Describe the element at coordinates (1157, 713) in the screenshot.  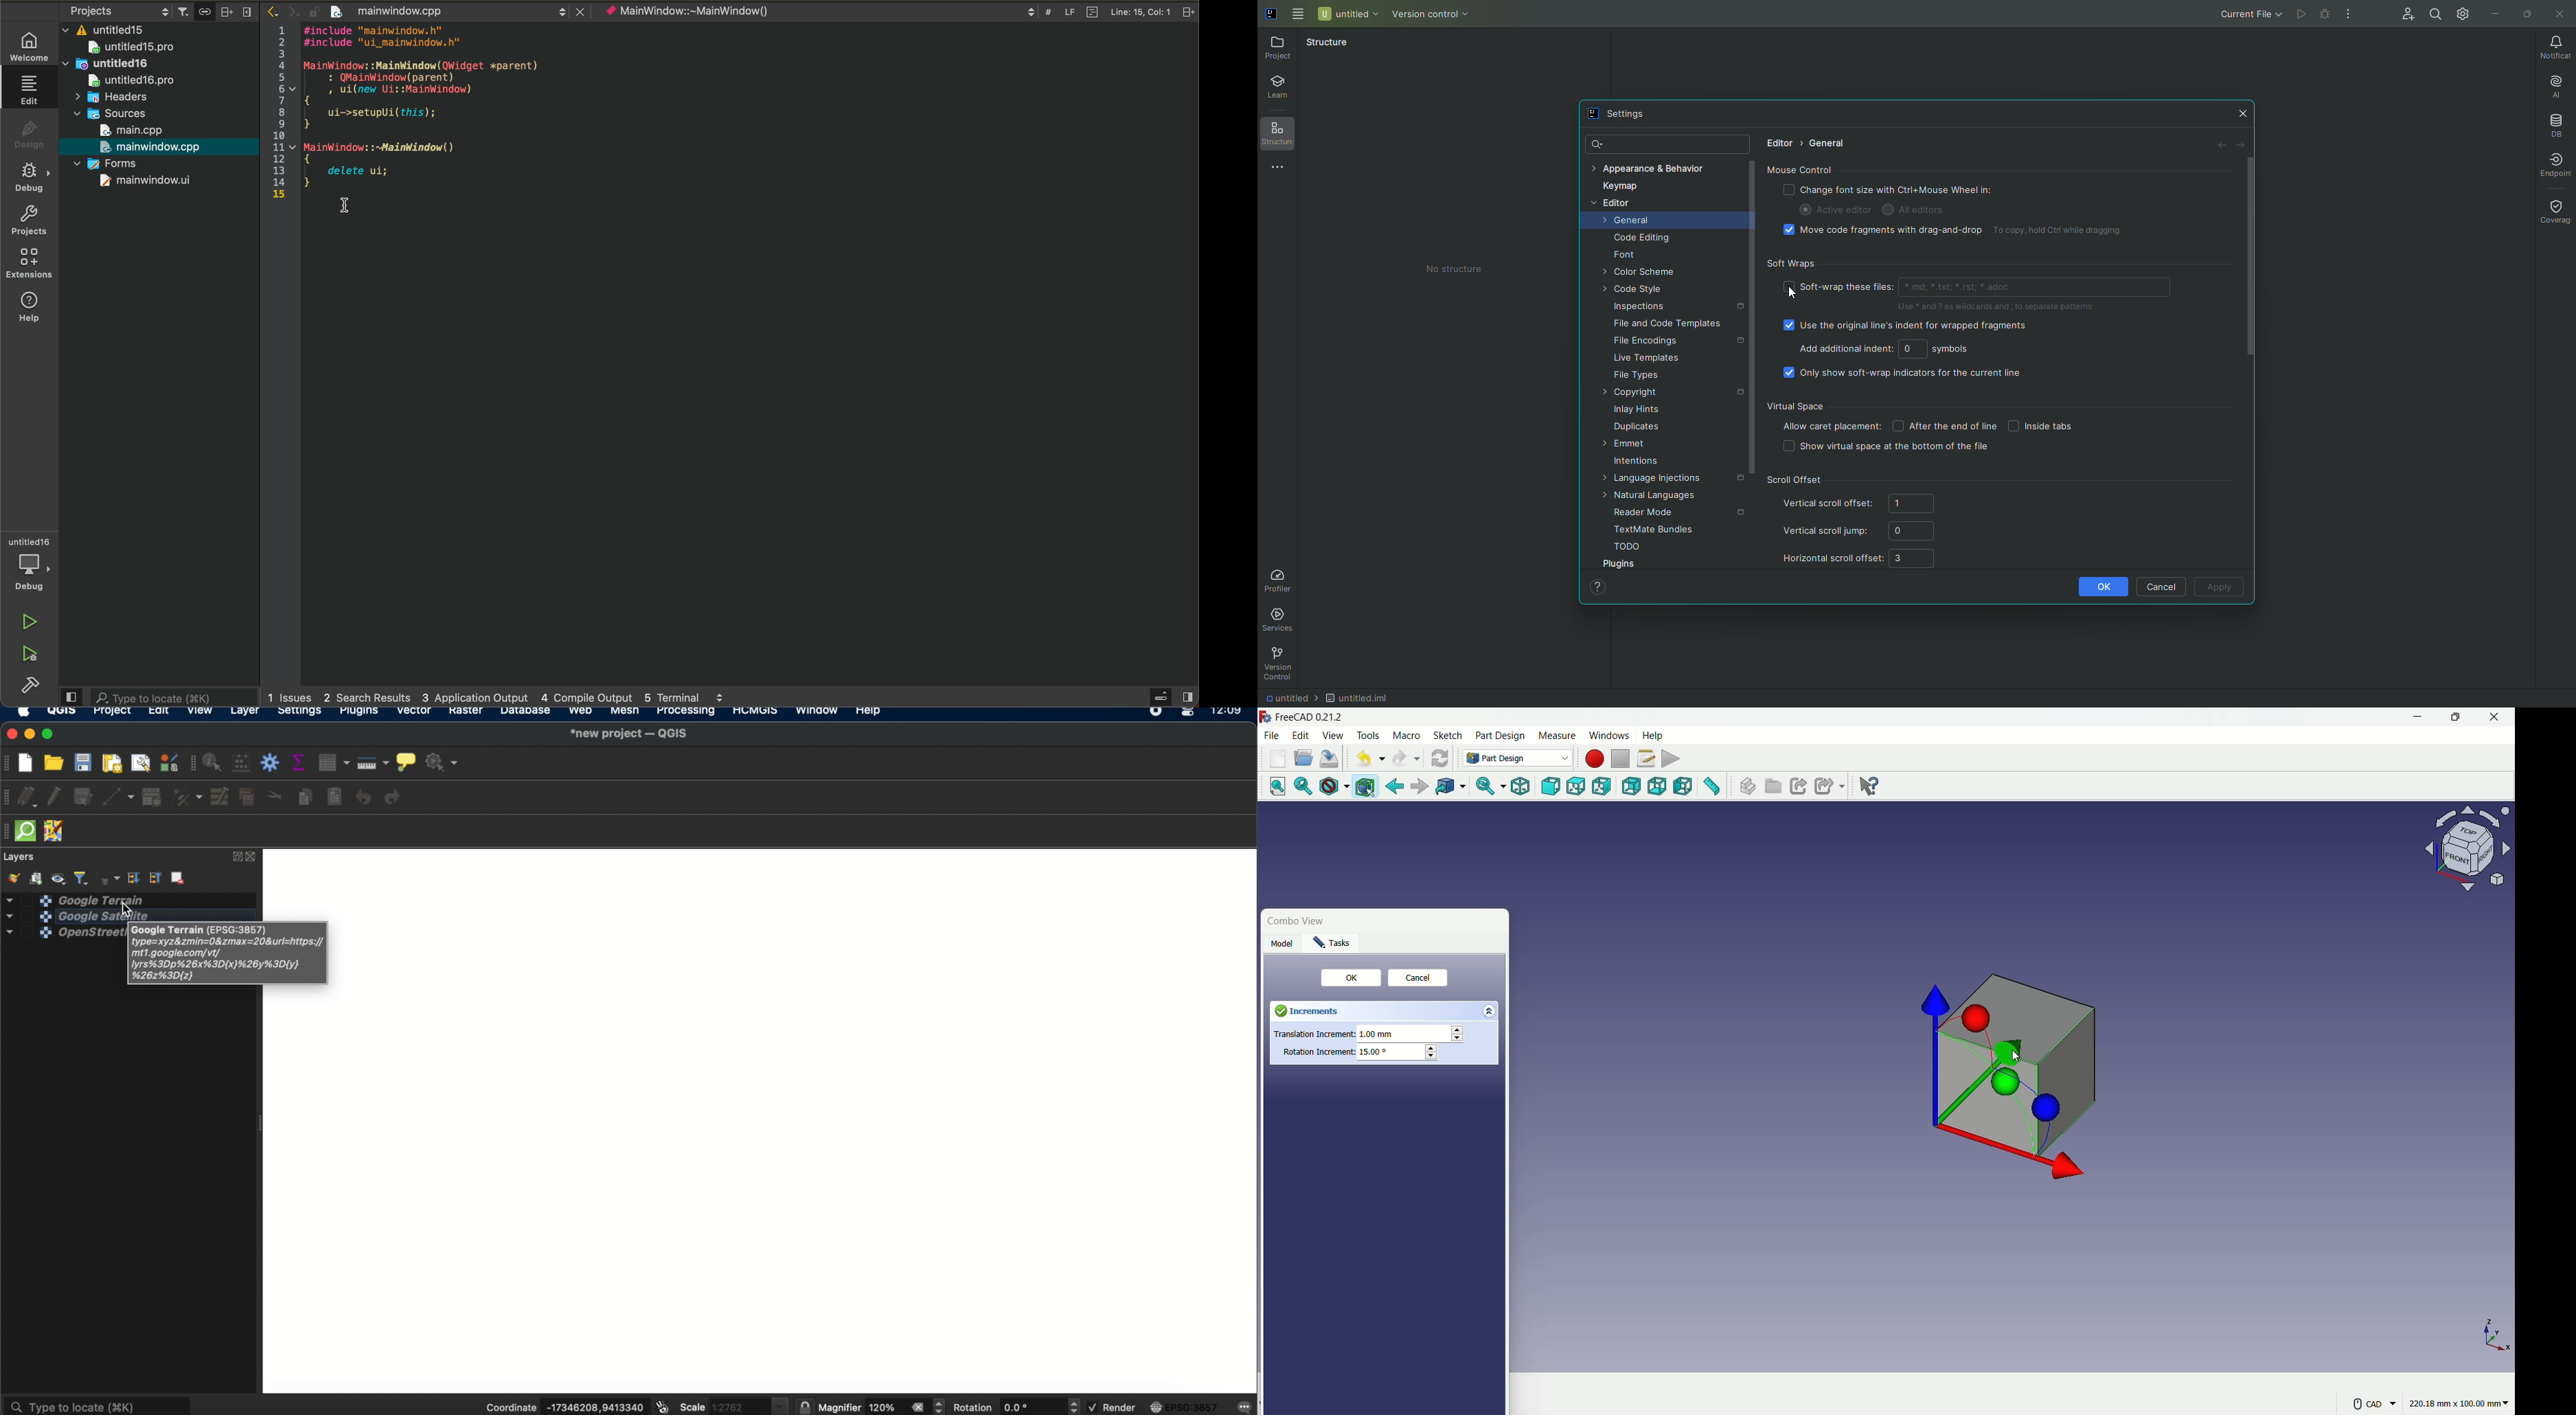
I see `recorder icon` at that location.